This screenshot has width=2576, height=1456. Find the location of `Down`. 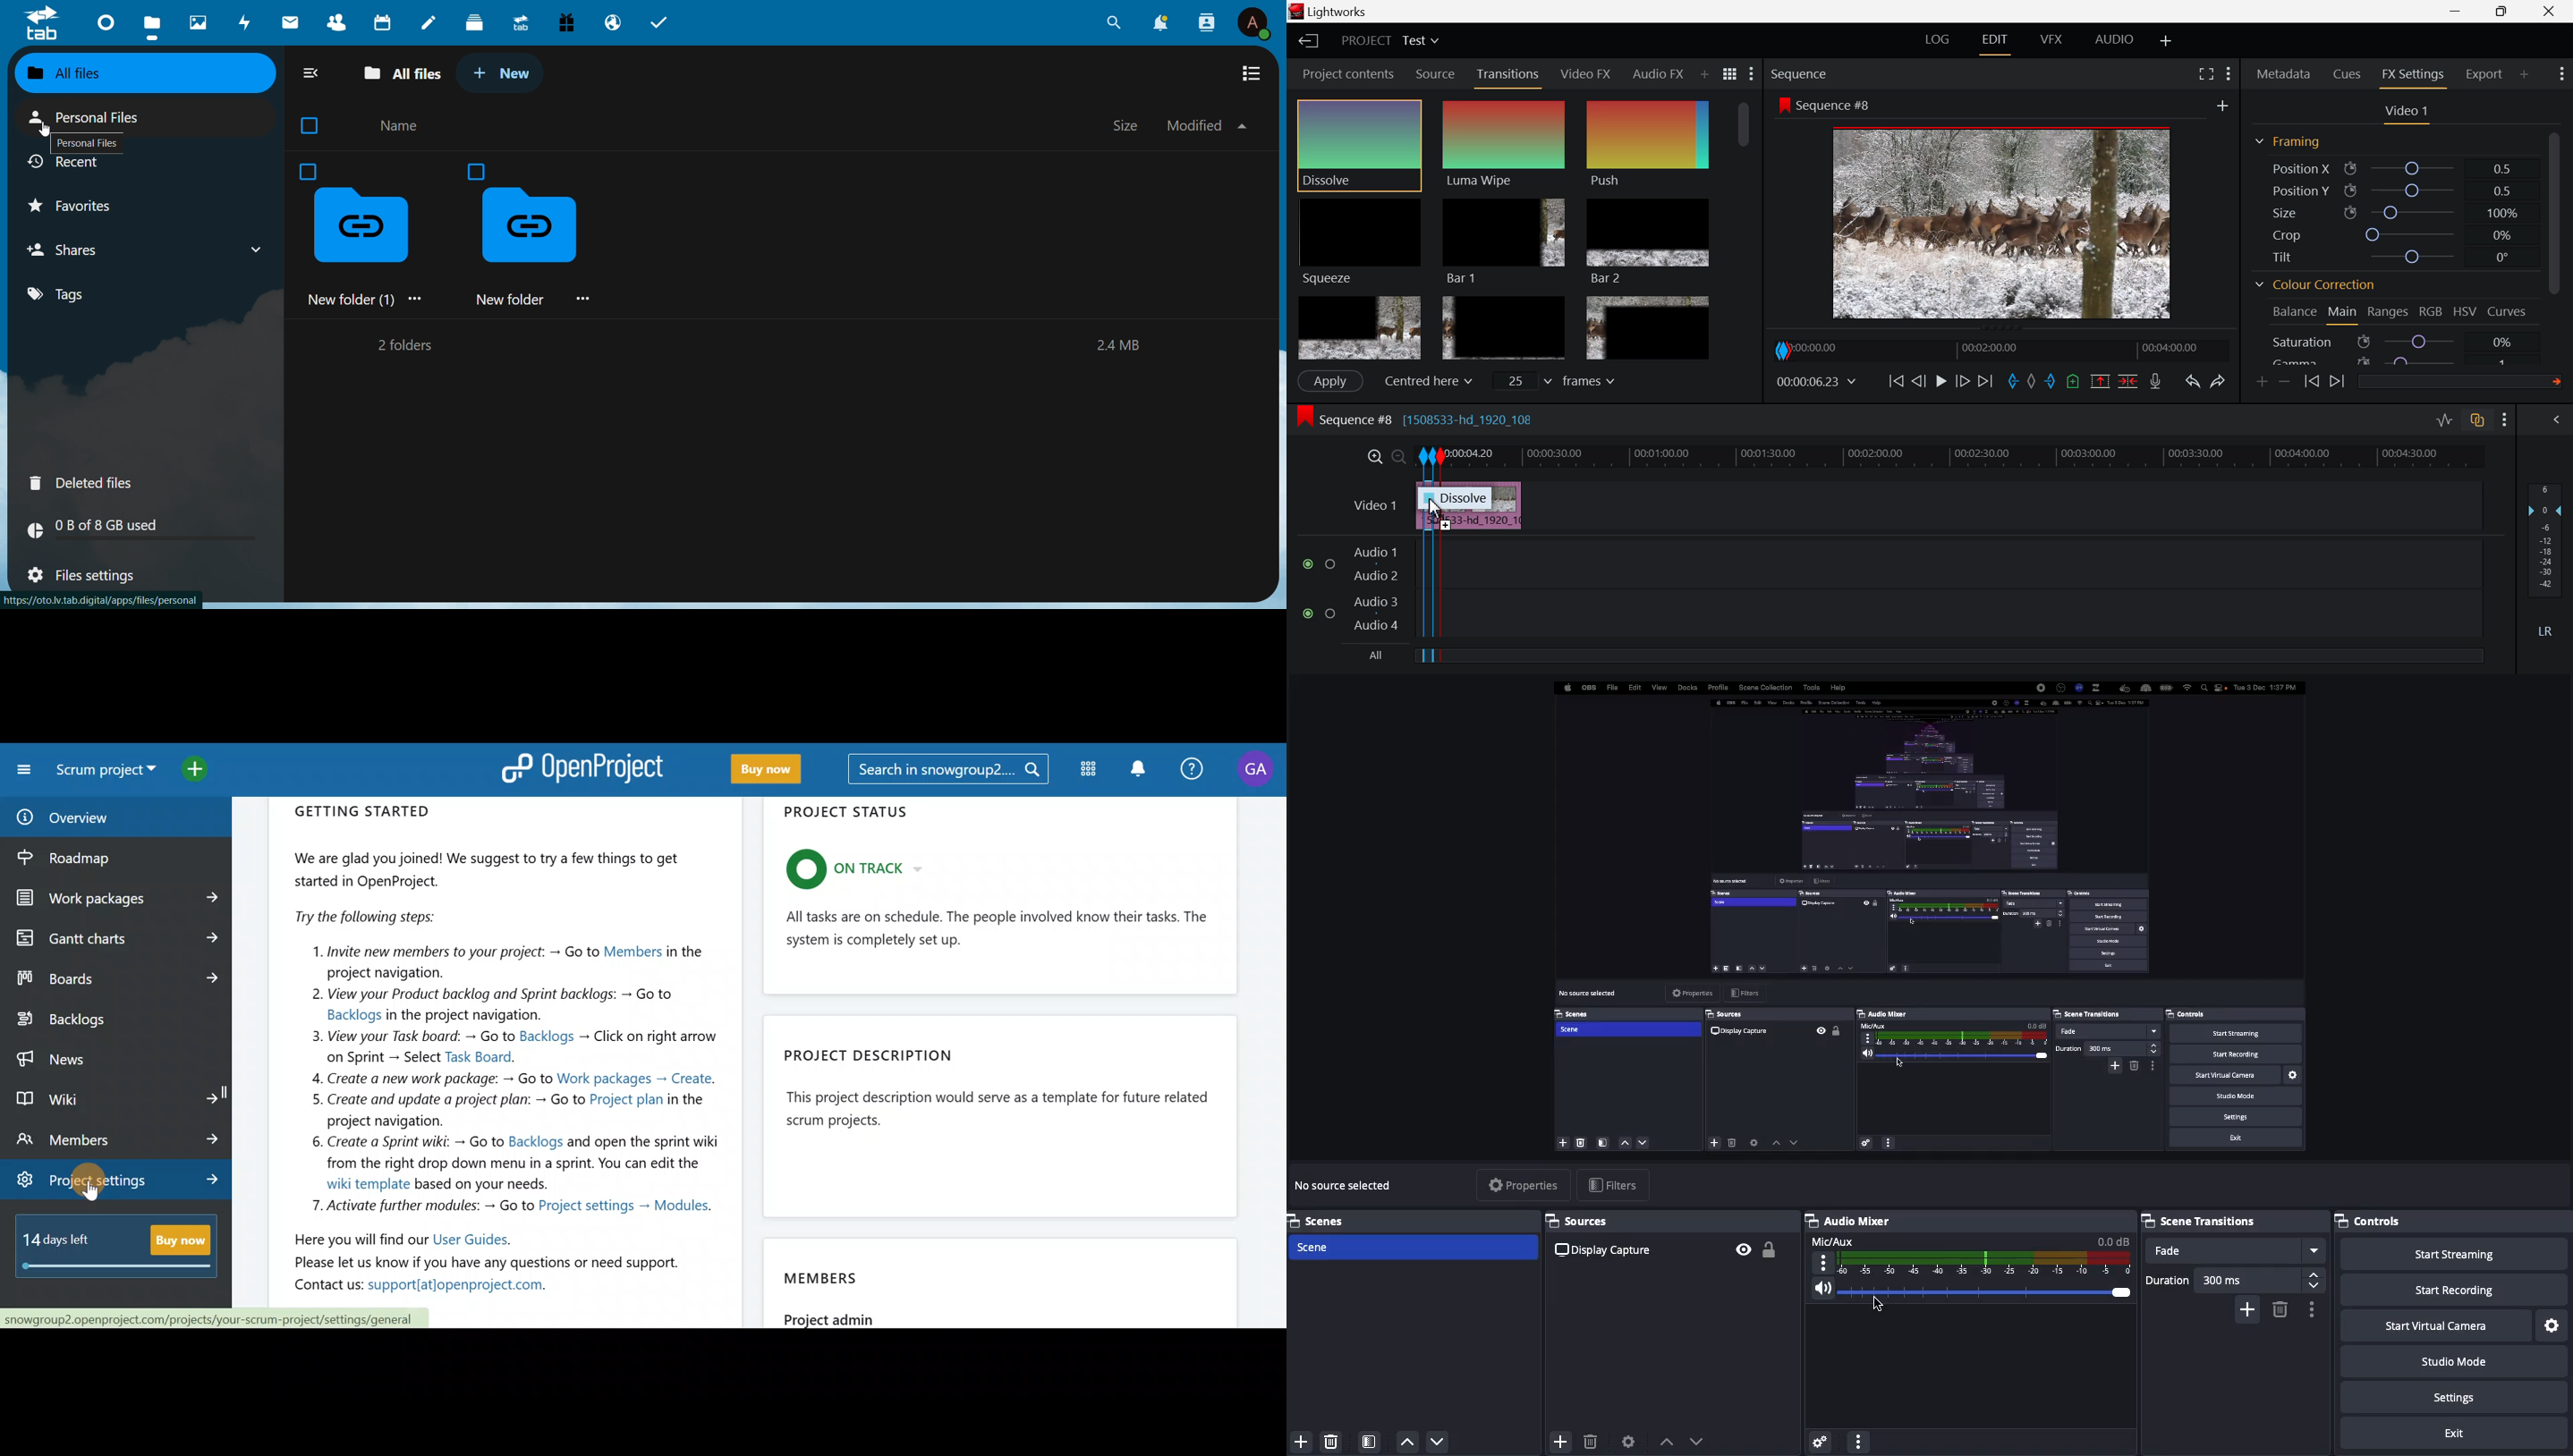

Down is located at coordinates (1439, 1443).